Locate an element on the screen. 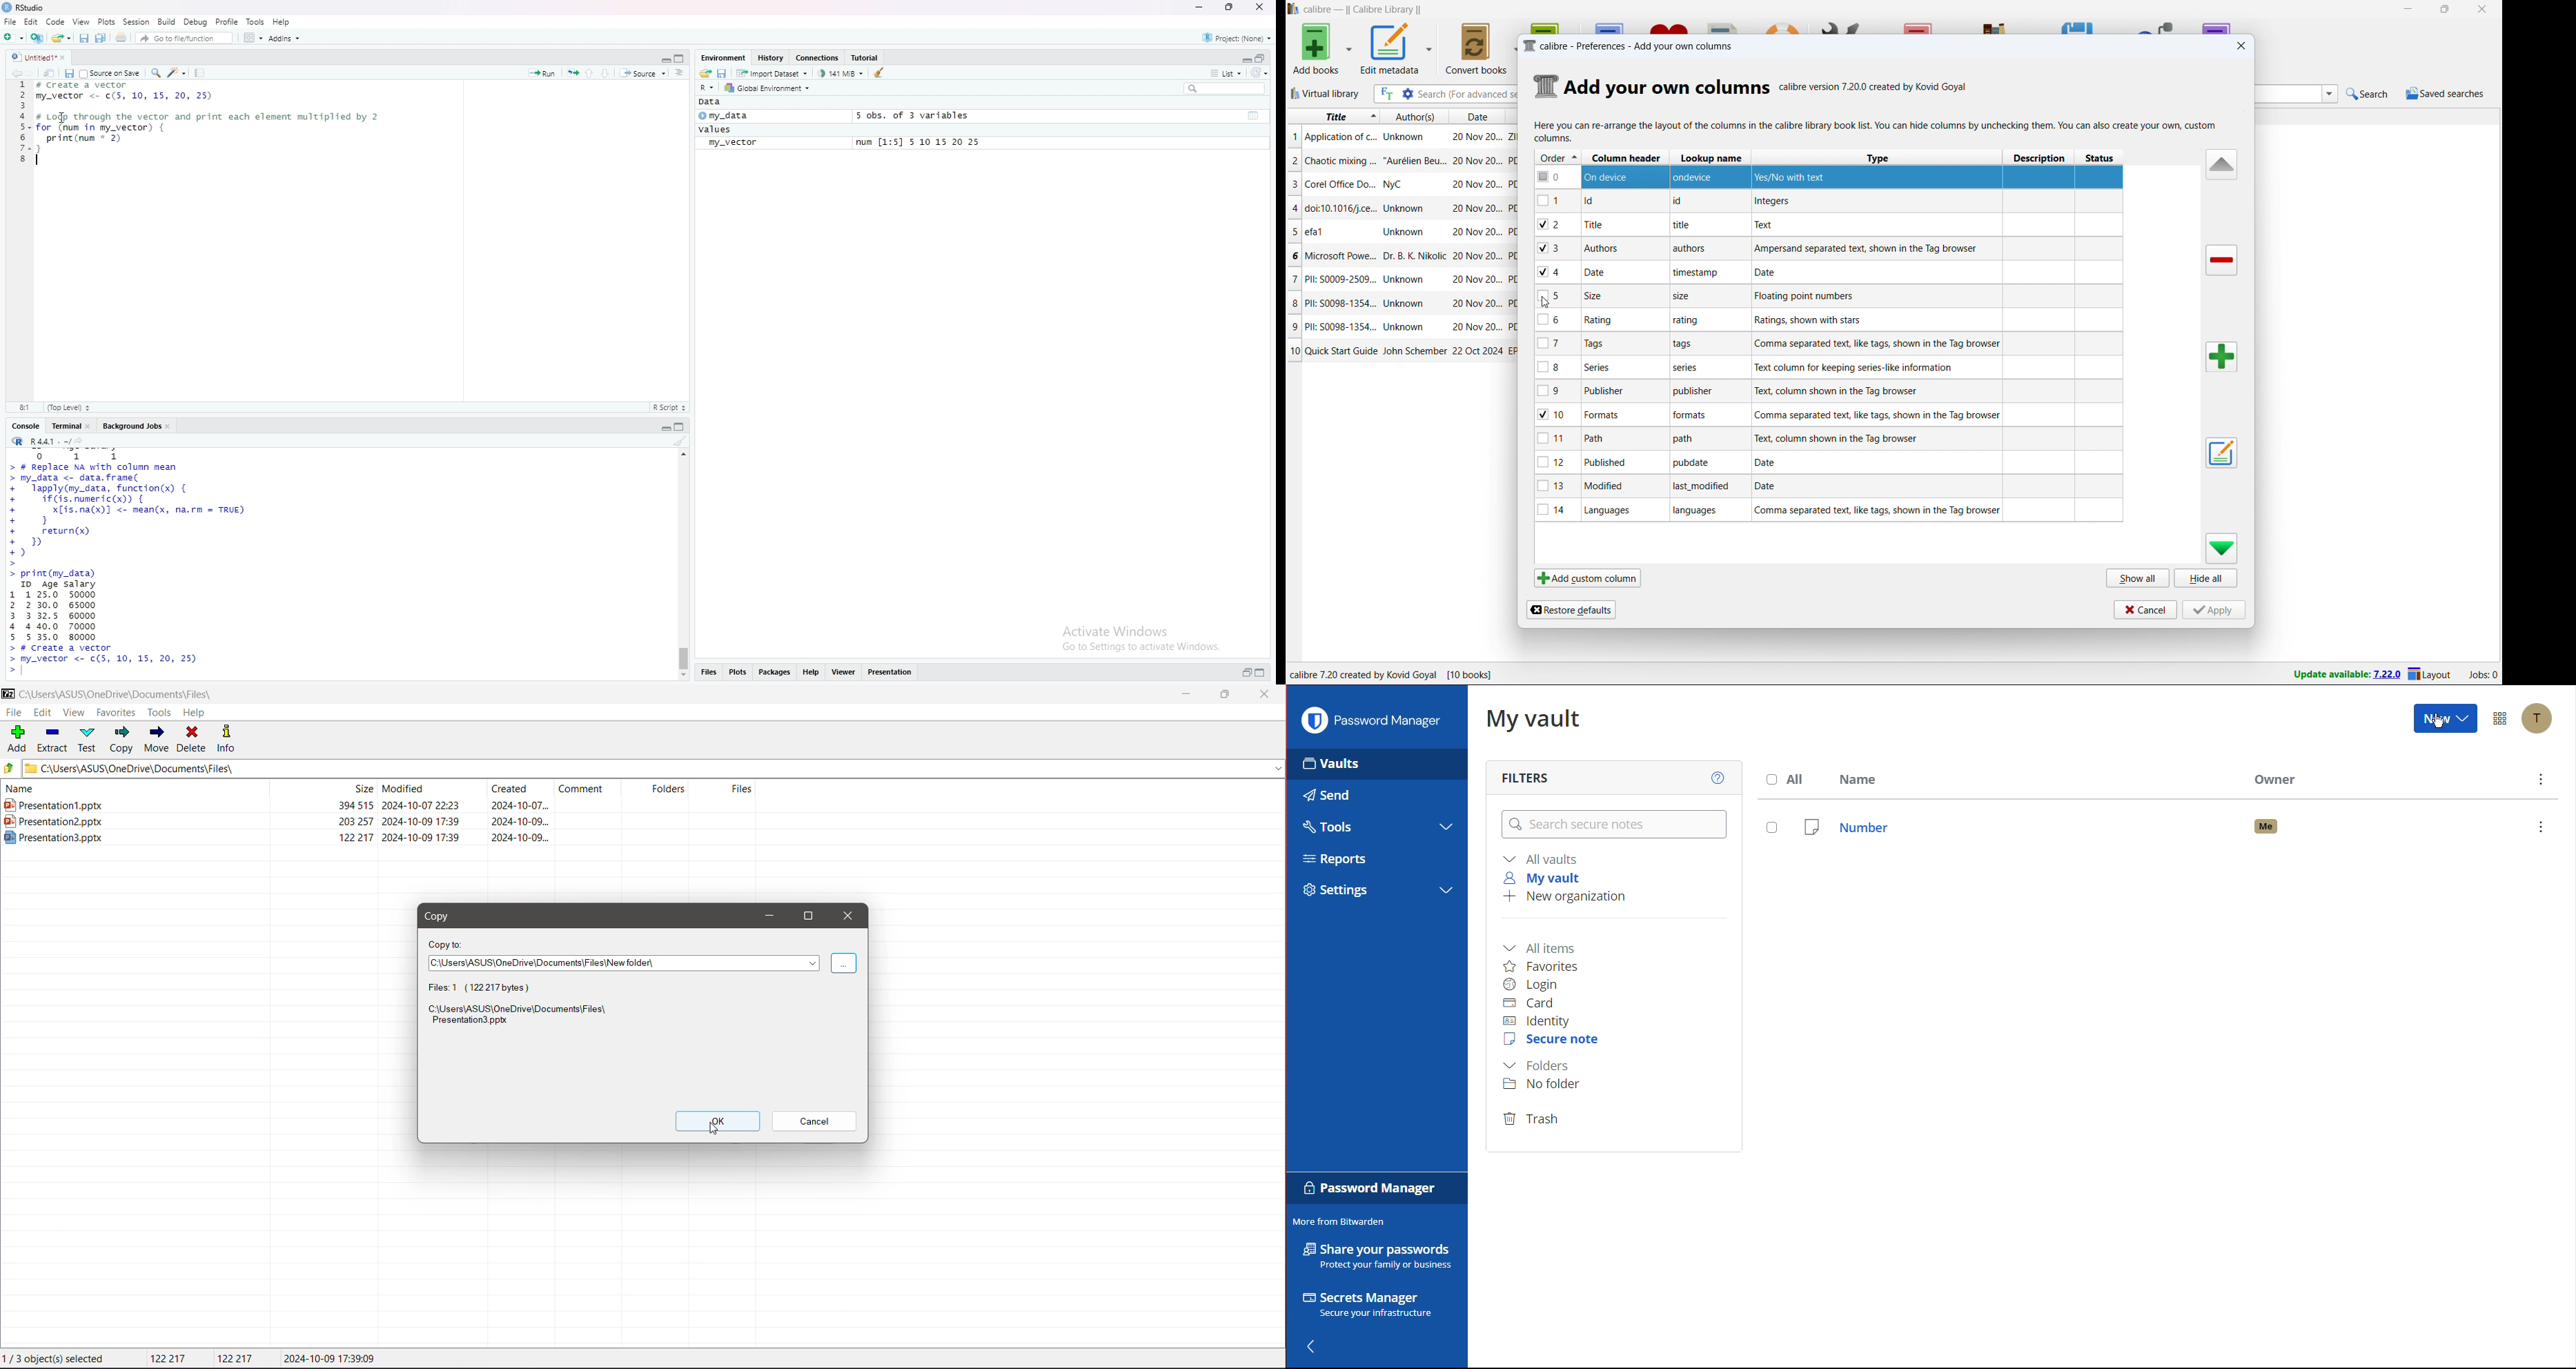 This screenshot has height=1372, width=2576. full text search is located at coordinates (1384, 94).